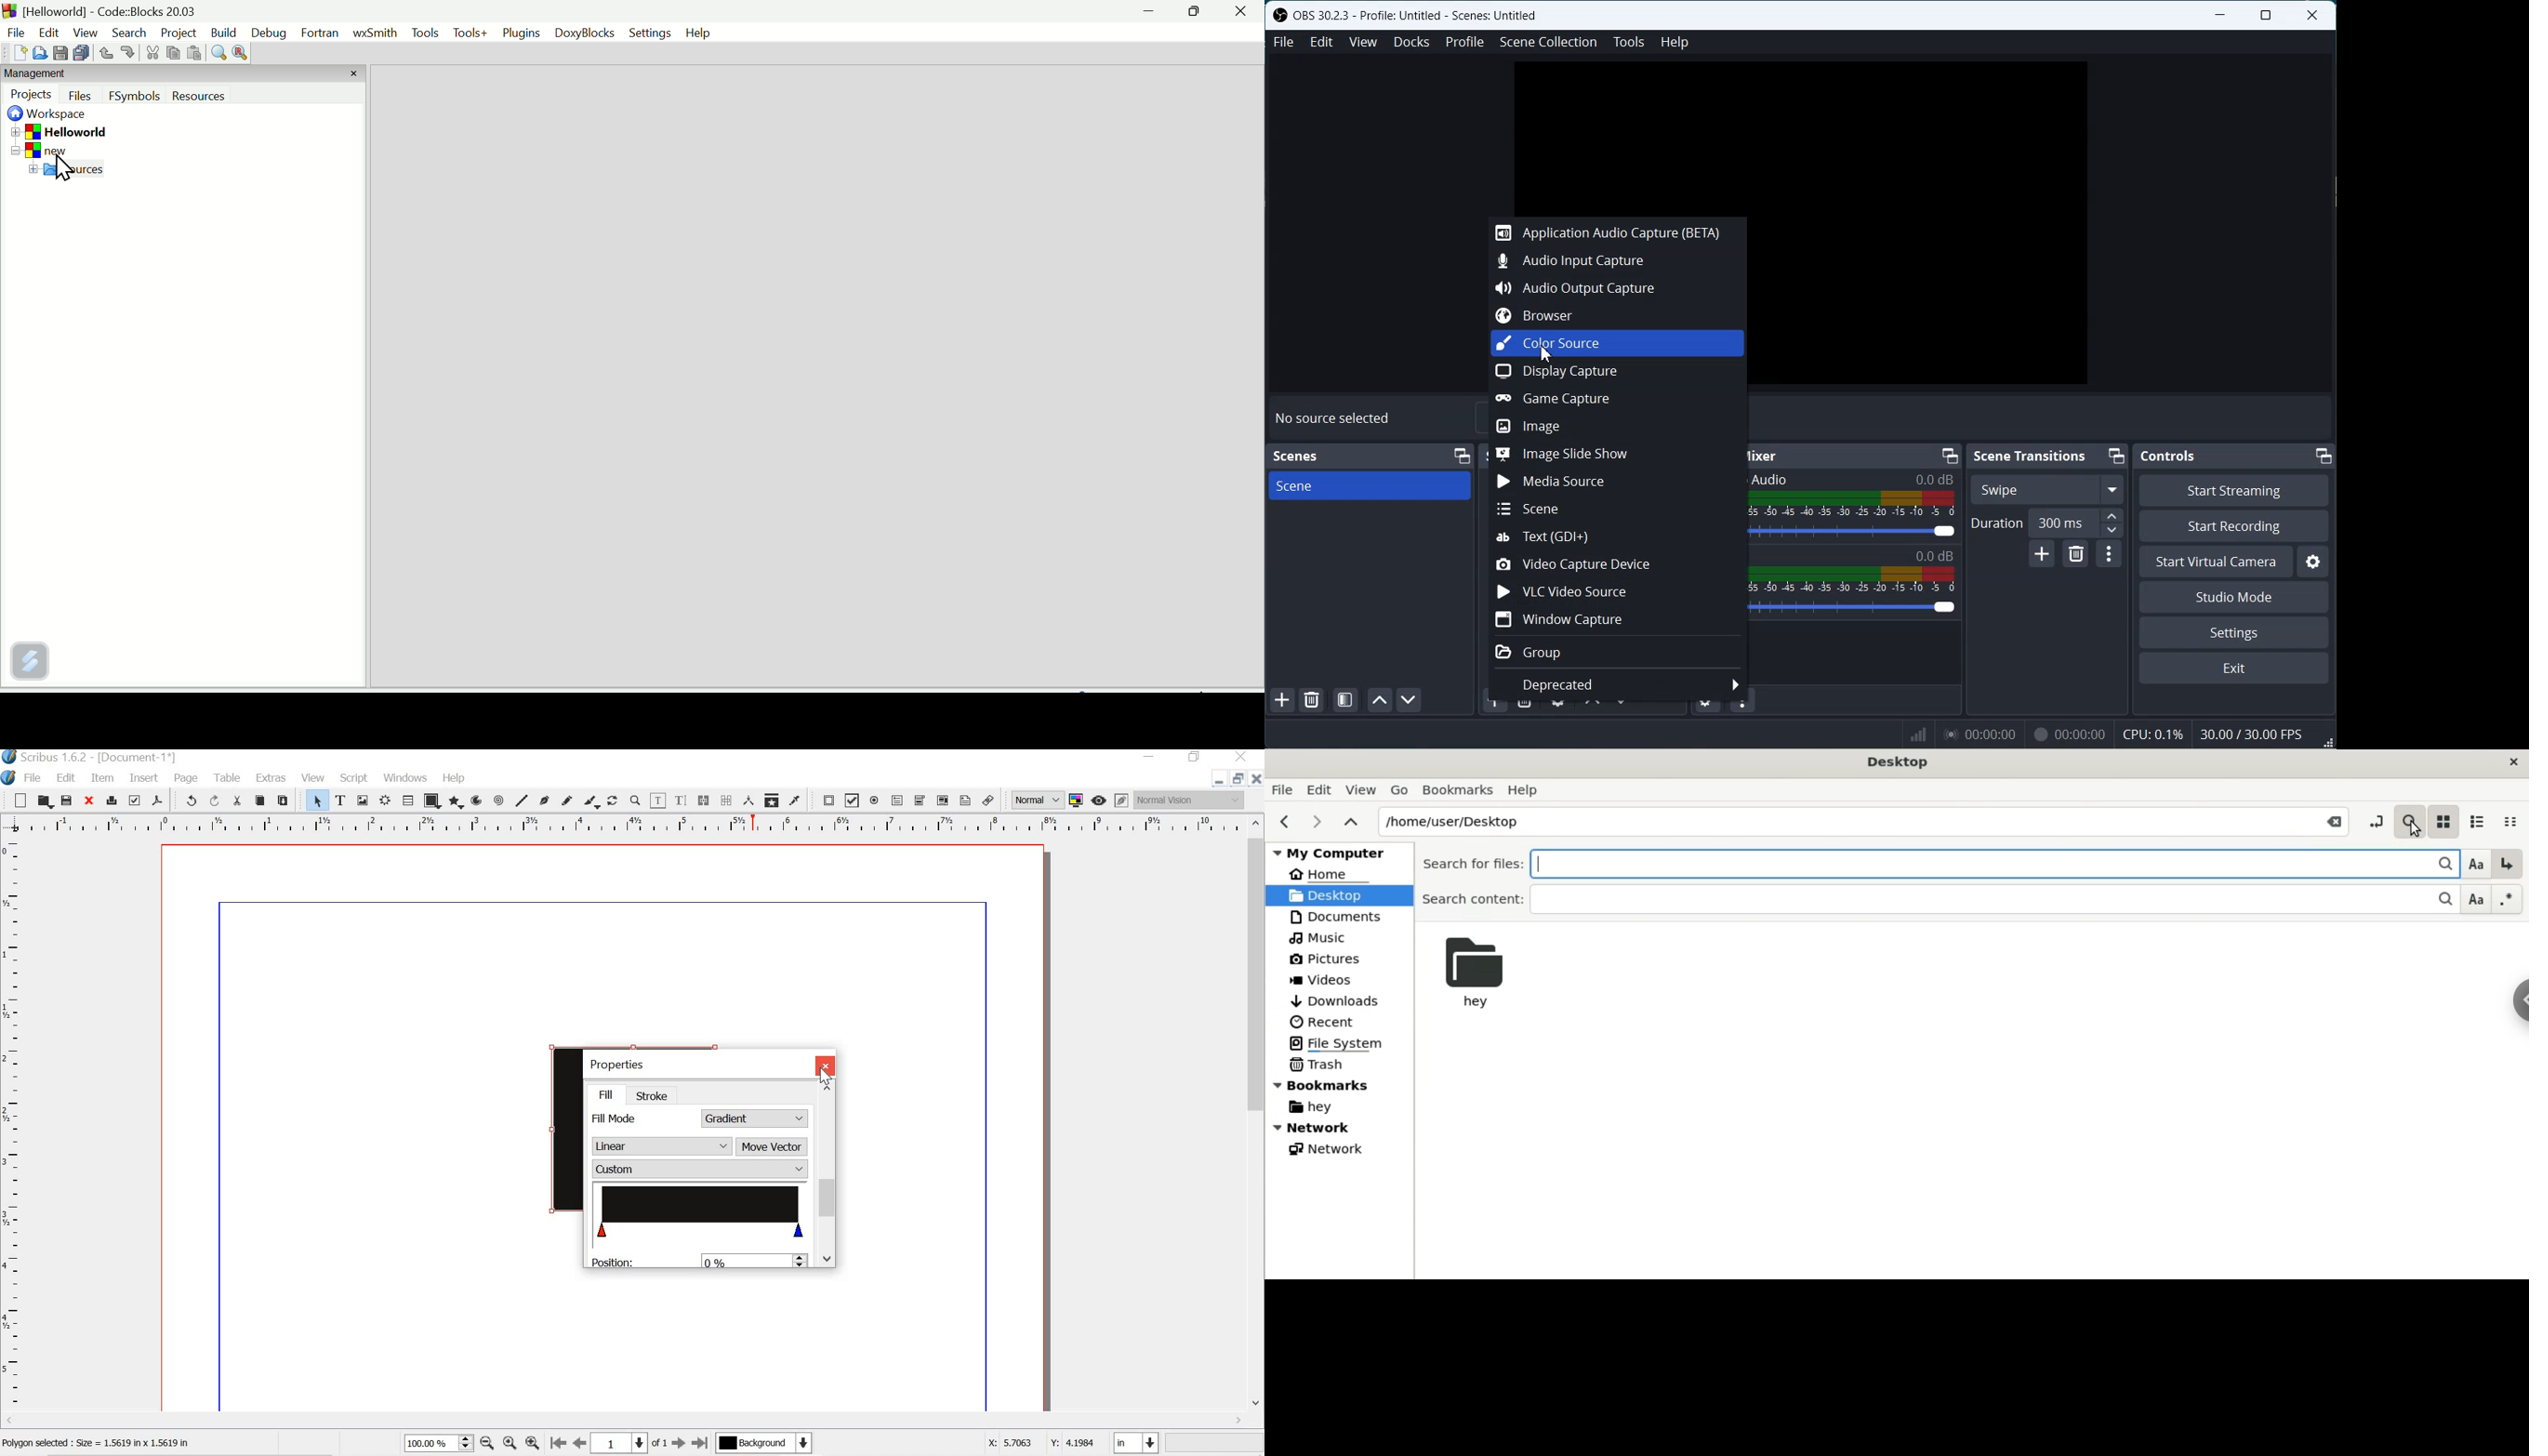  What do you see at coordinates (770, 1444) in the screenshot?
I see `background` at bounding box center [770, 1444].